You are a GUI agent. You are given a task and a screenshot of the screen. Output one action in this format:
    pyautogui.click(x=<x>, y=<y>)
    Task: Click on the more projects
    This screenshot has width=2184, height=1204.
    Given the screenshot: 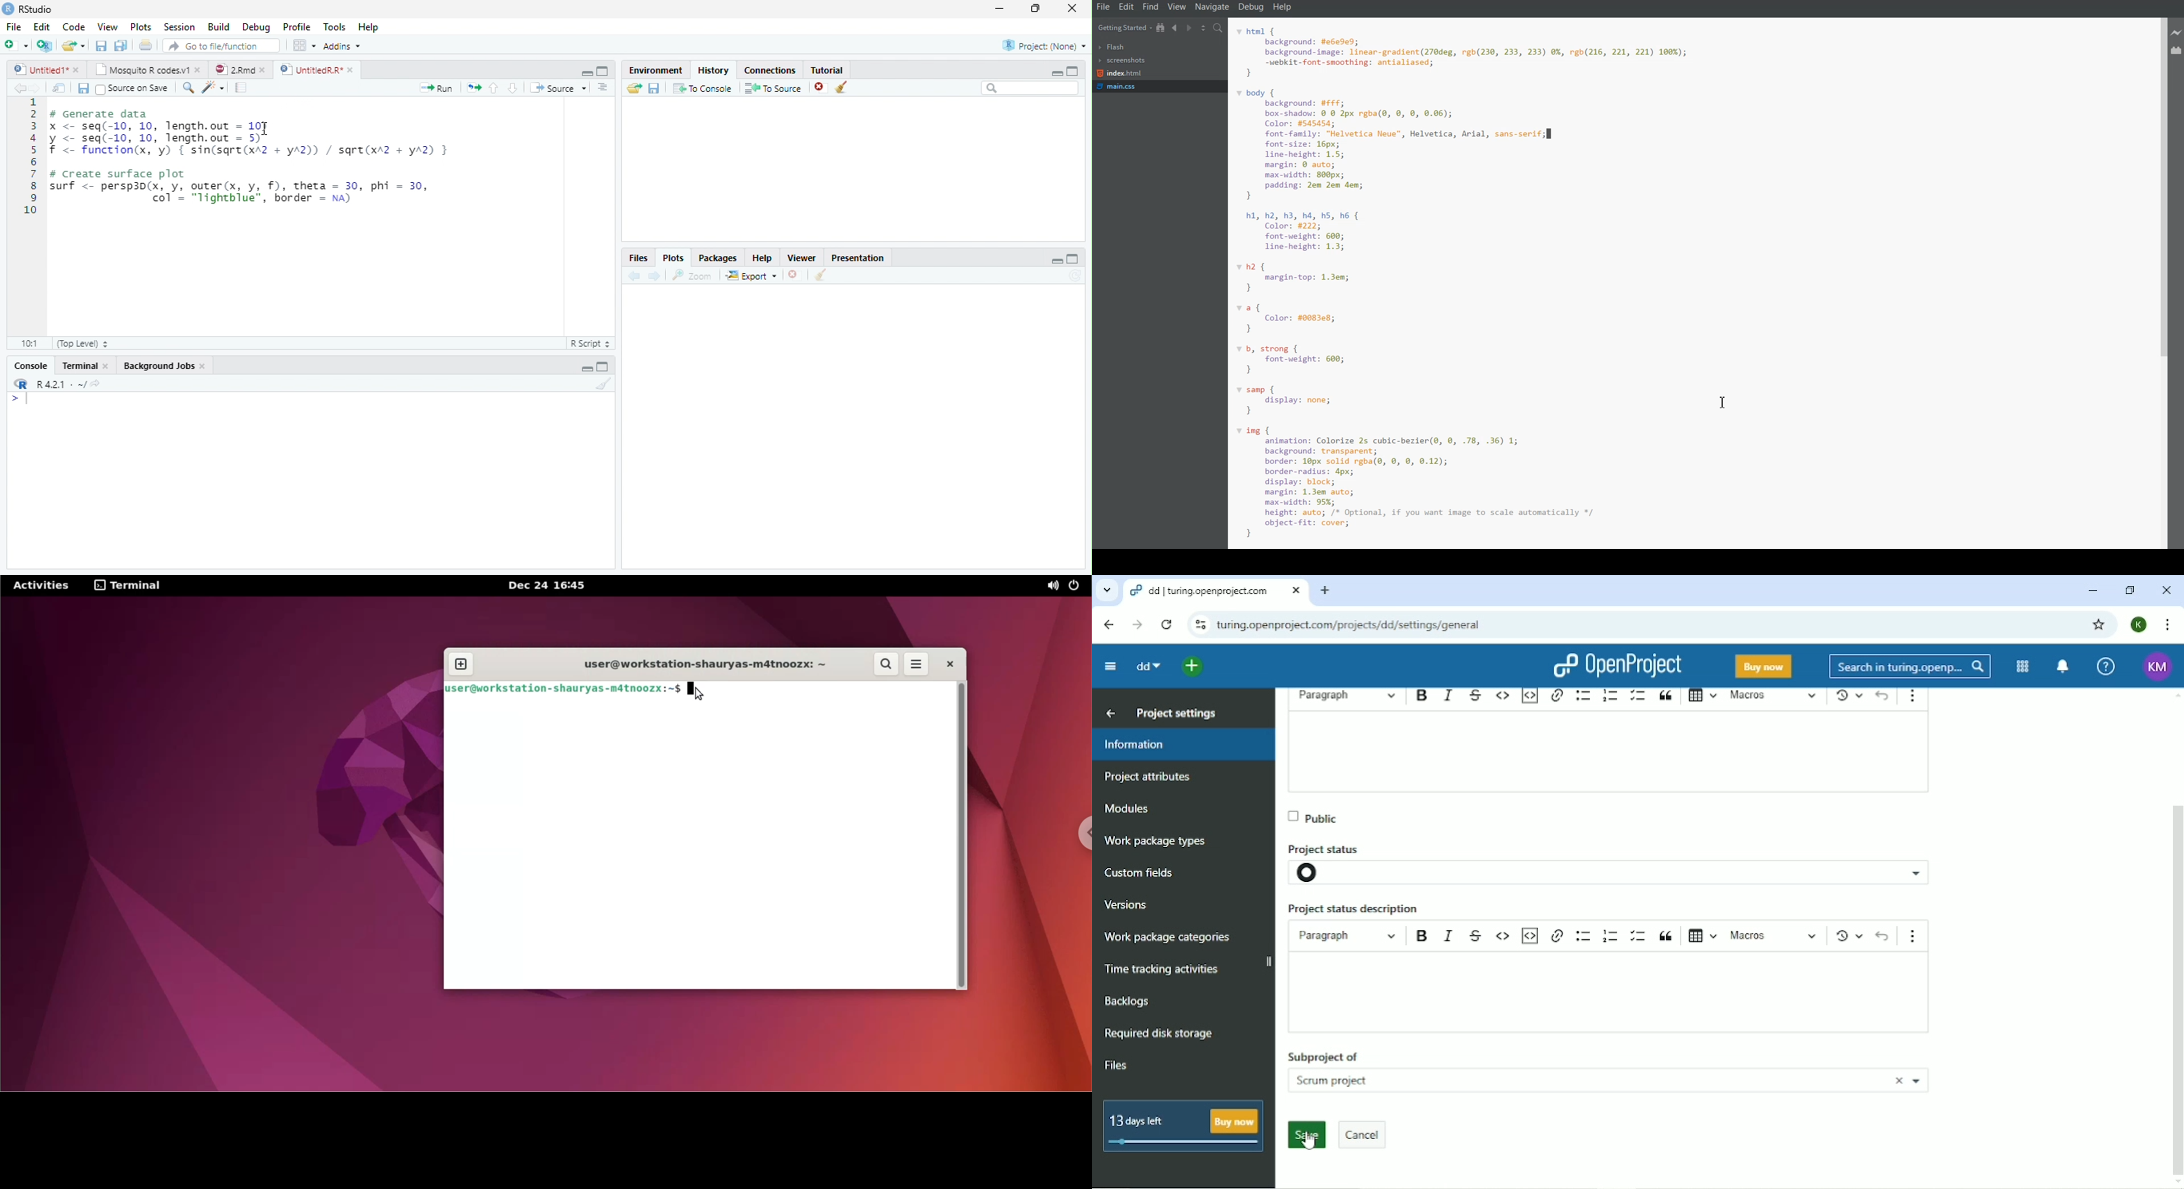 What is the action you would take?
    pyautogui.click(x=1916, y=1086)
    